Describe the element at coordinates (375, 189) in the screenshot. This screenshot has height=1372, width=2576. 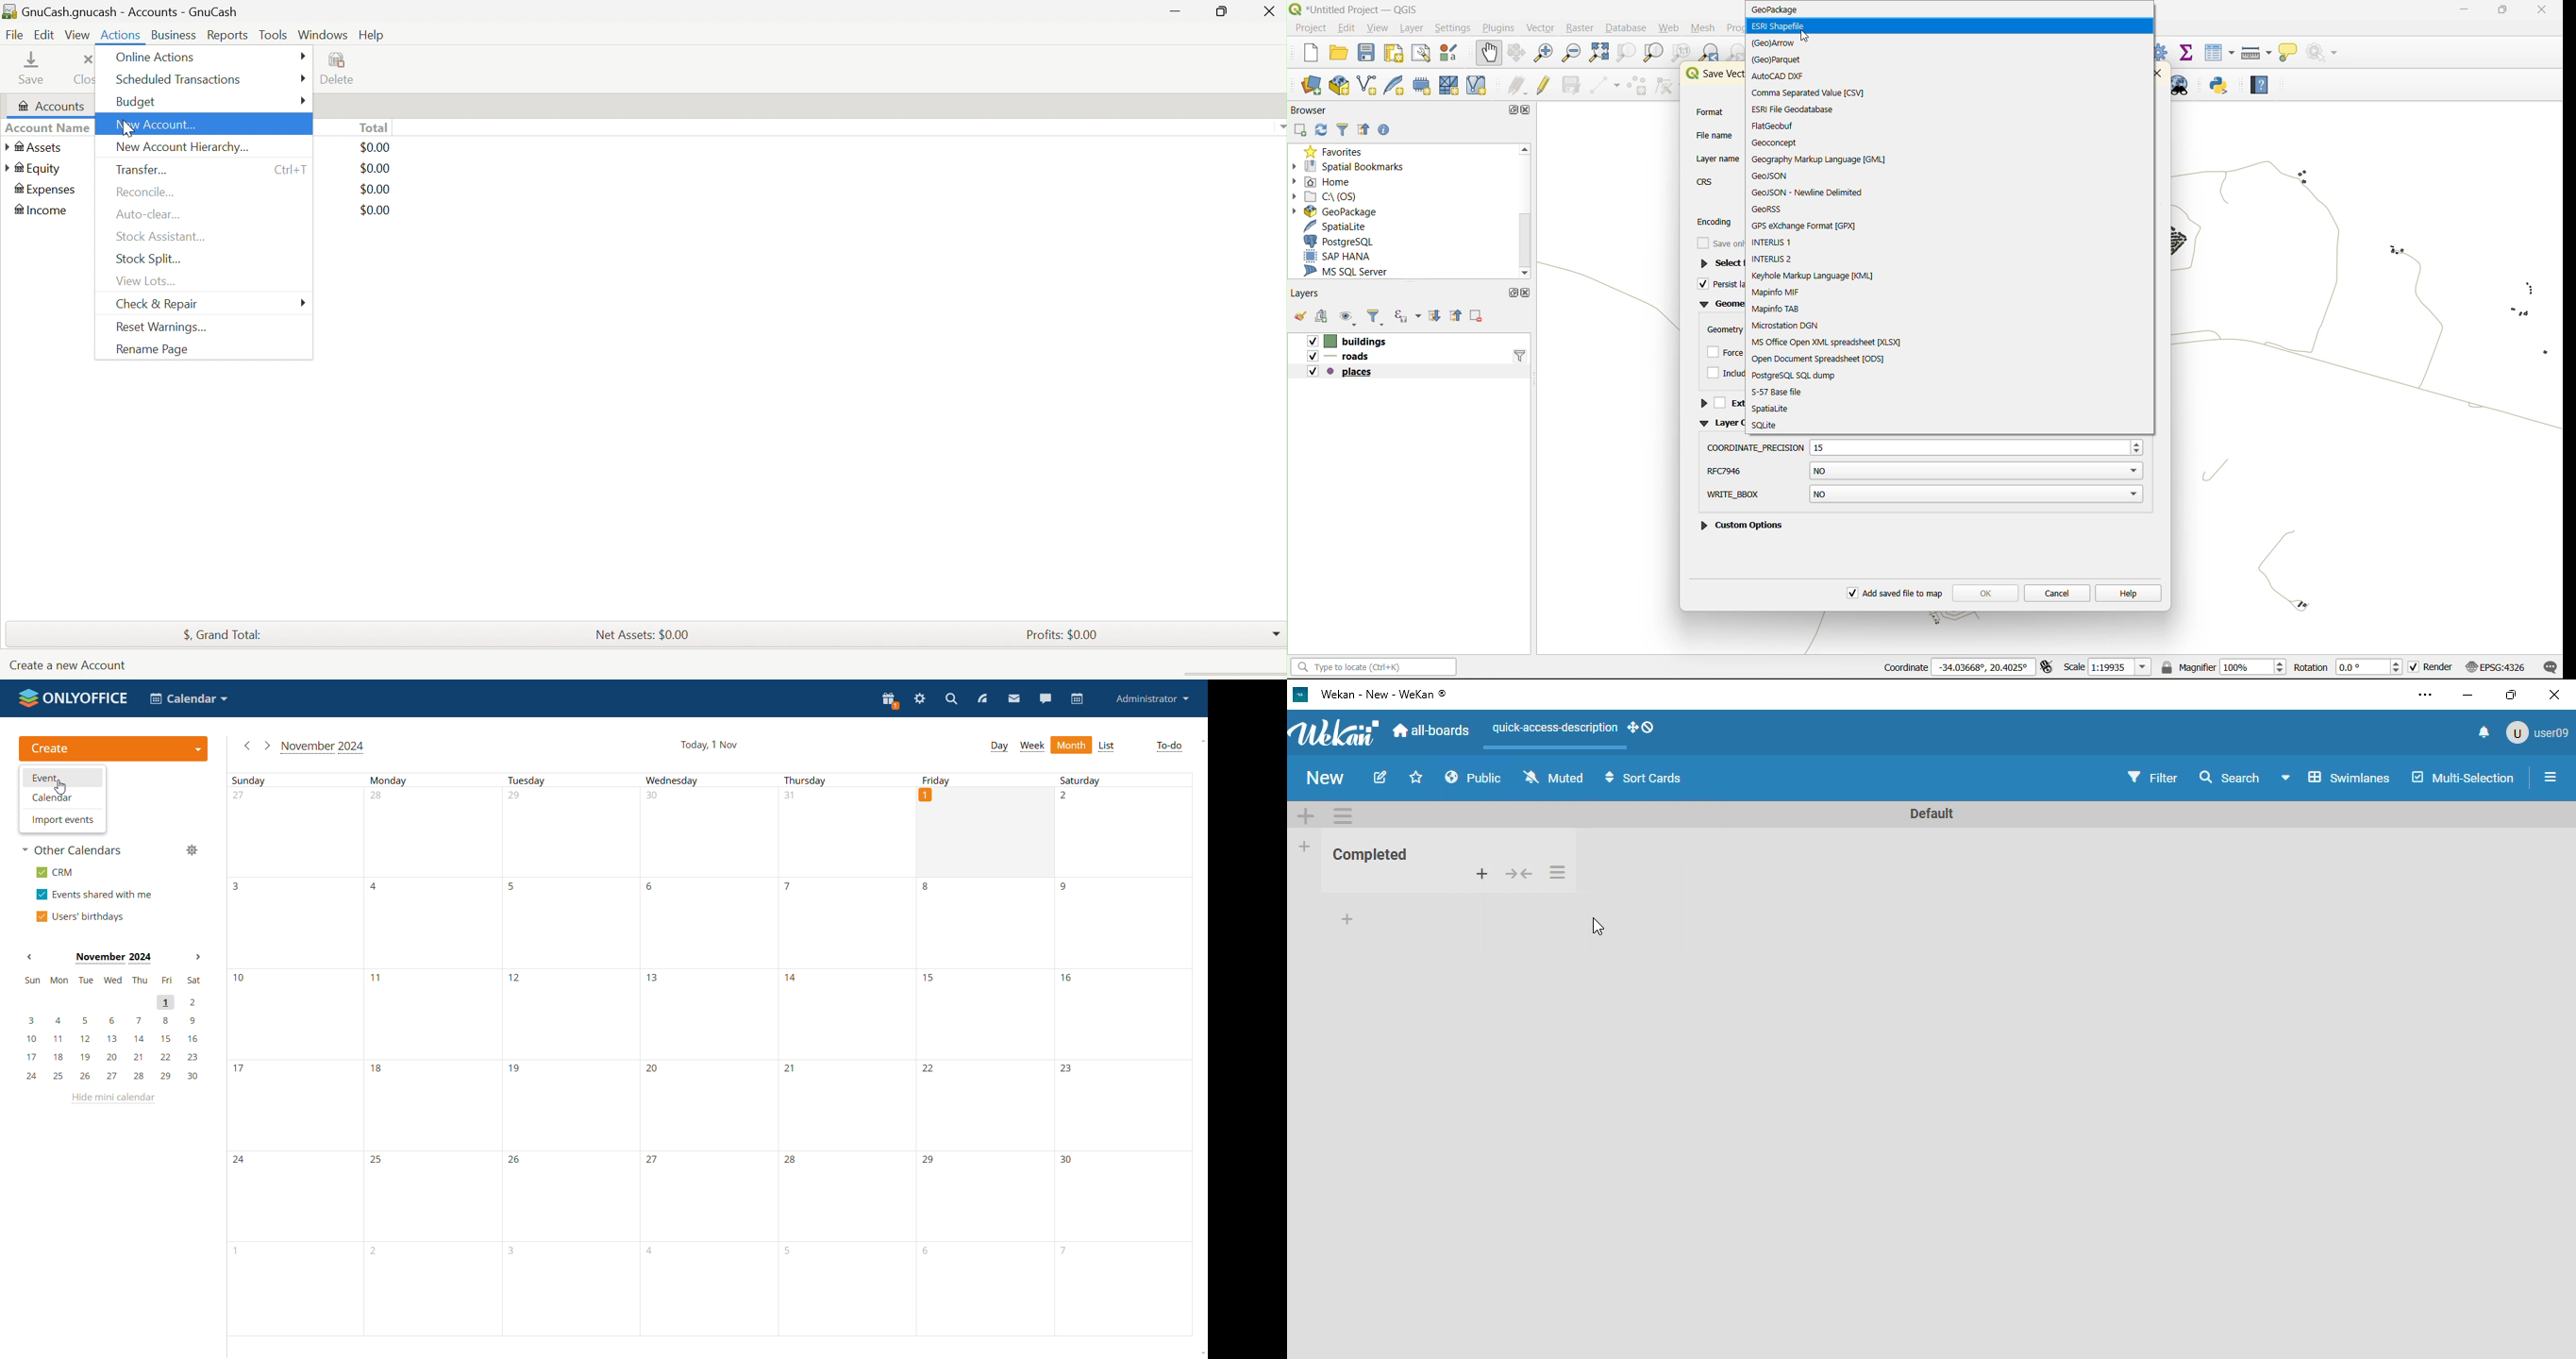
I see `$0.00` at that location.